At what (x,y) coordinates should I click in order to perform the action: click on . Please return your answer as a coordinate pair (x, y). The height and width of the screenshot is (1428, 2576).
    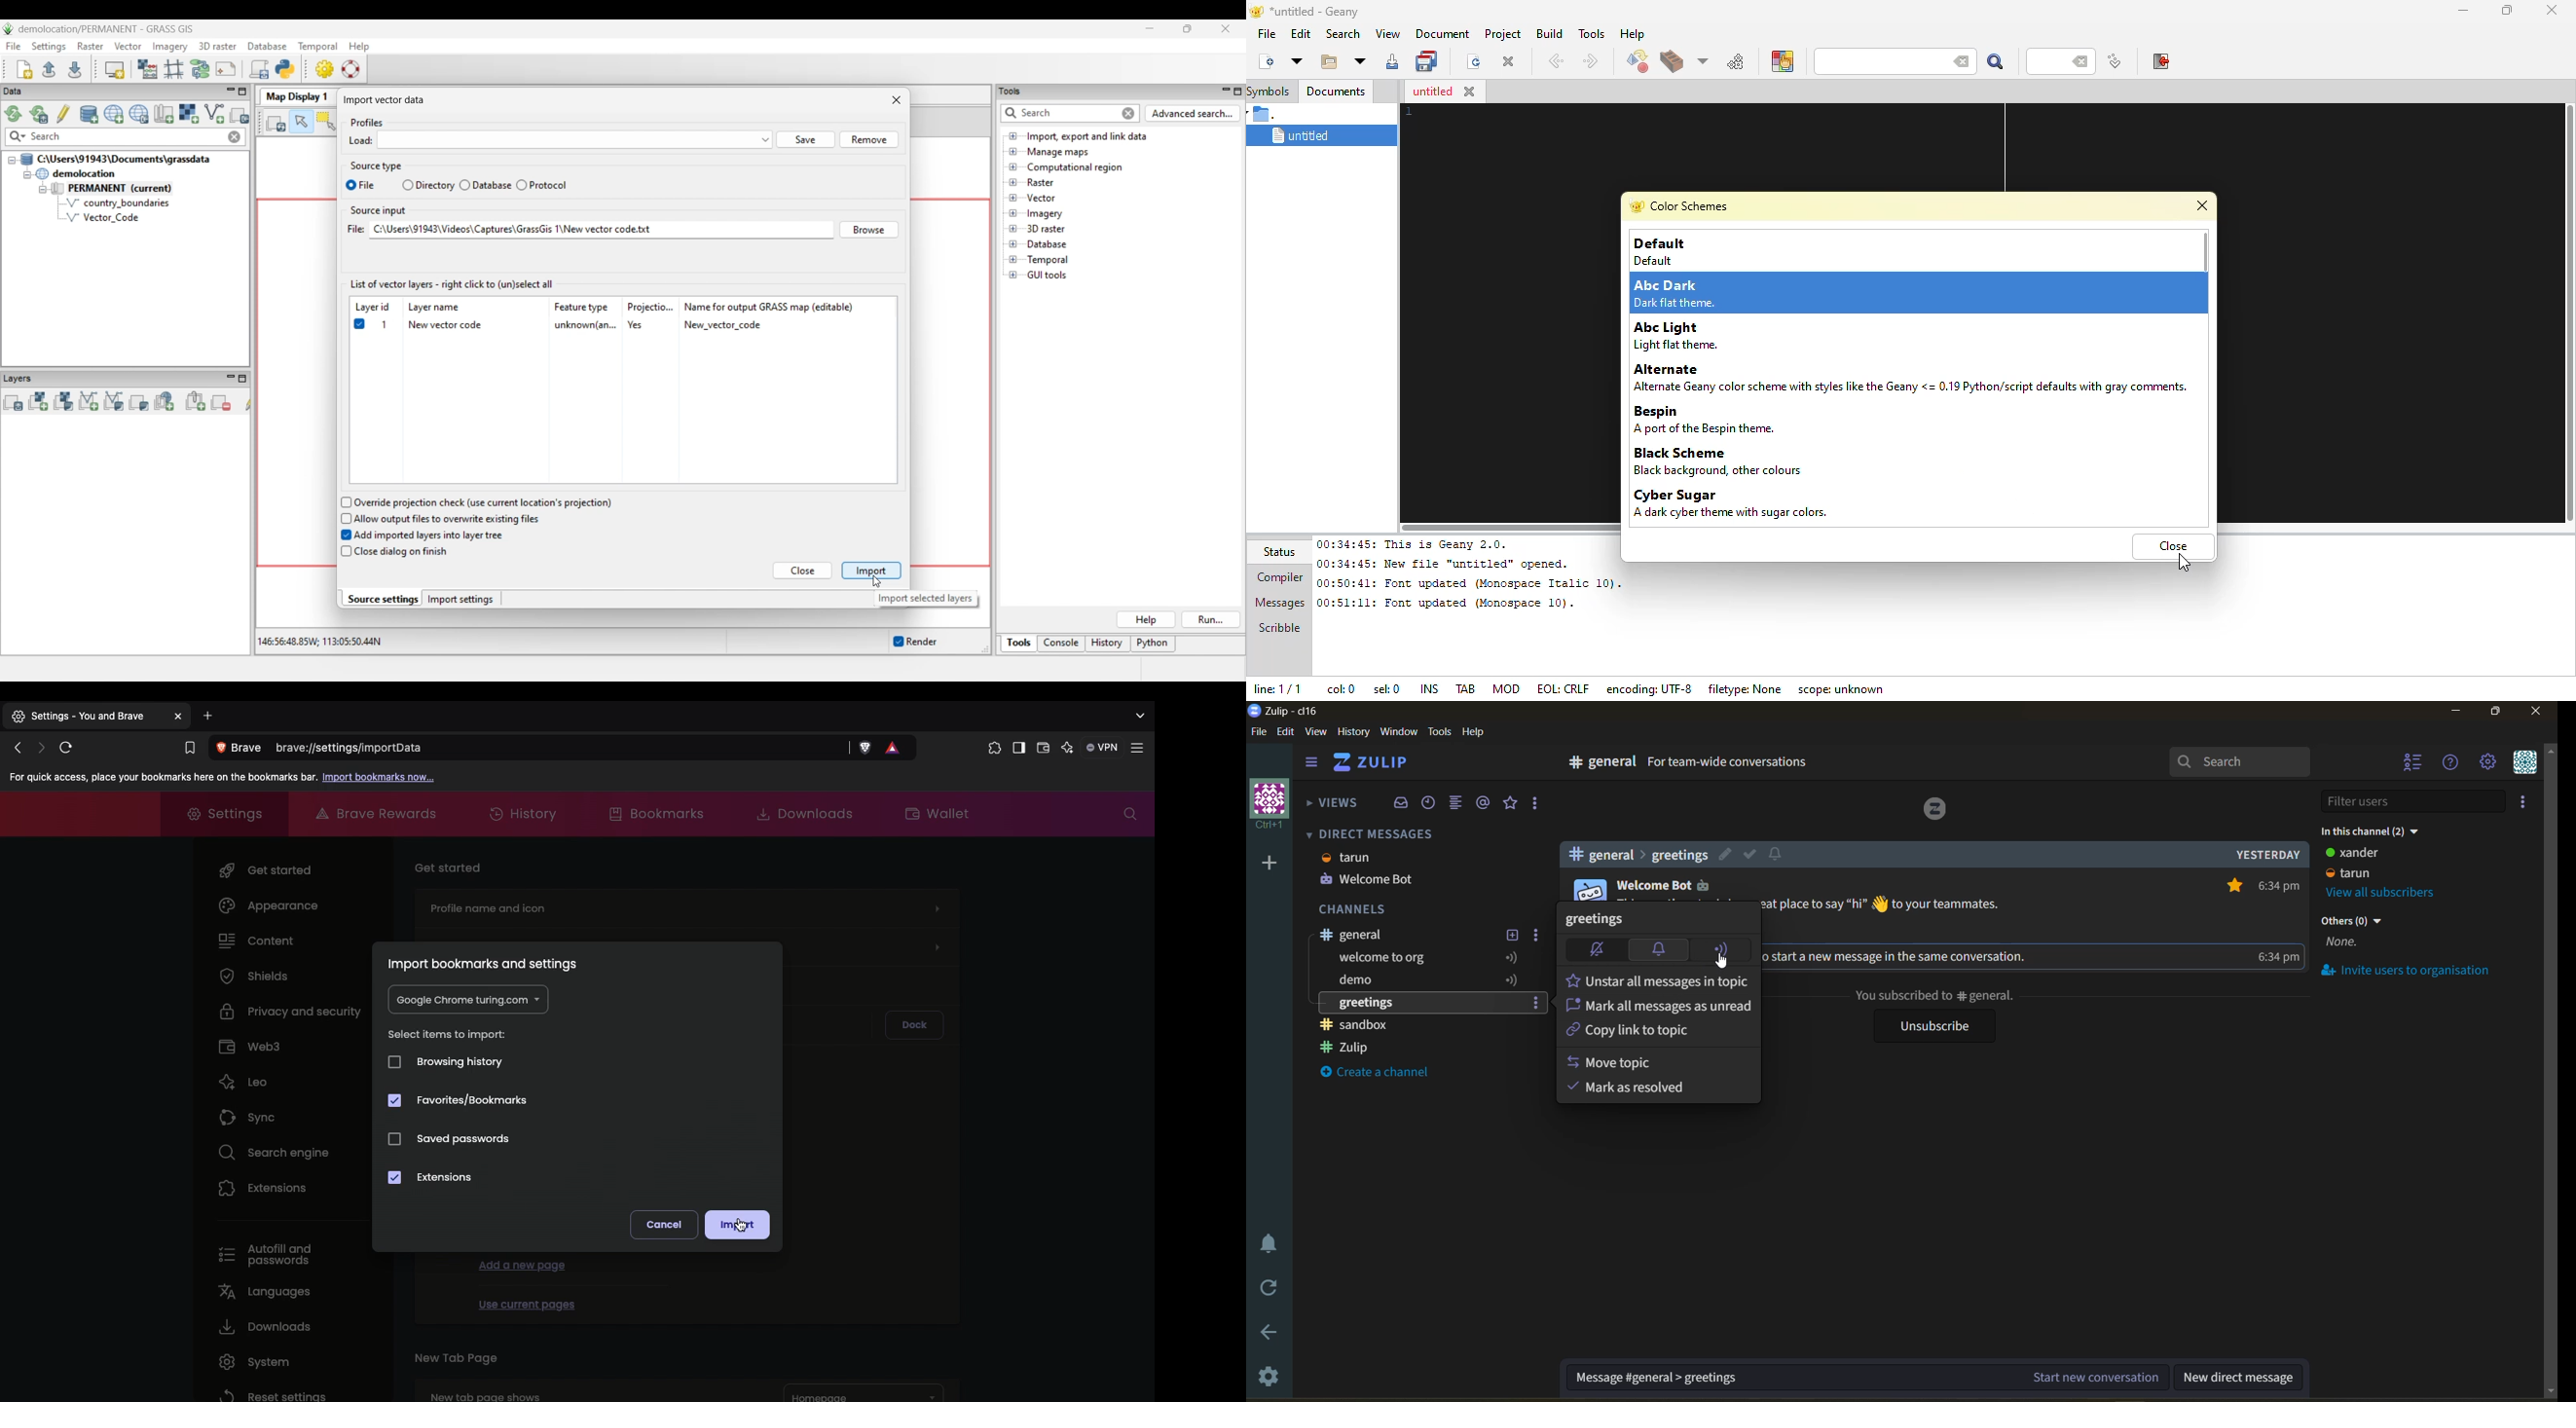
    Looking at the image, I should click on (180, 716).